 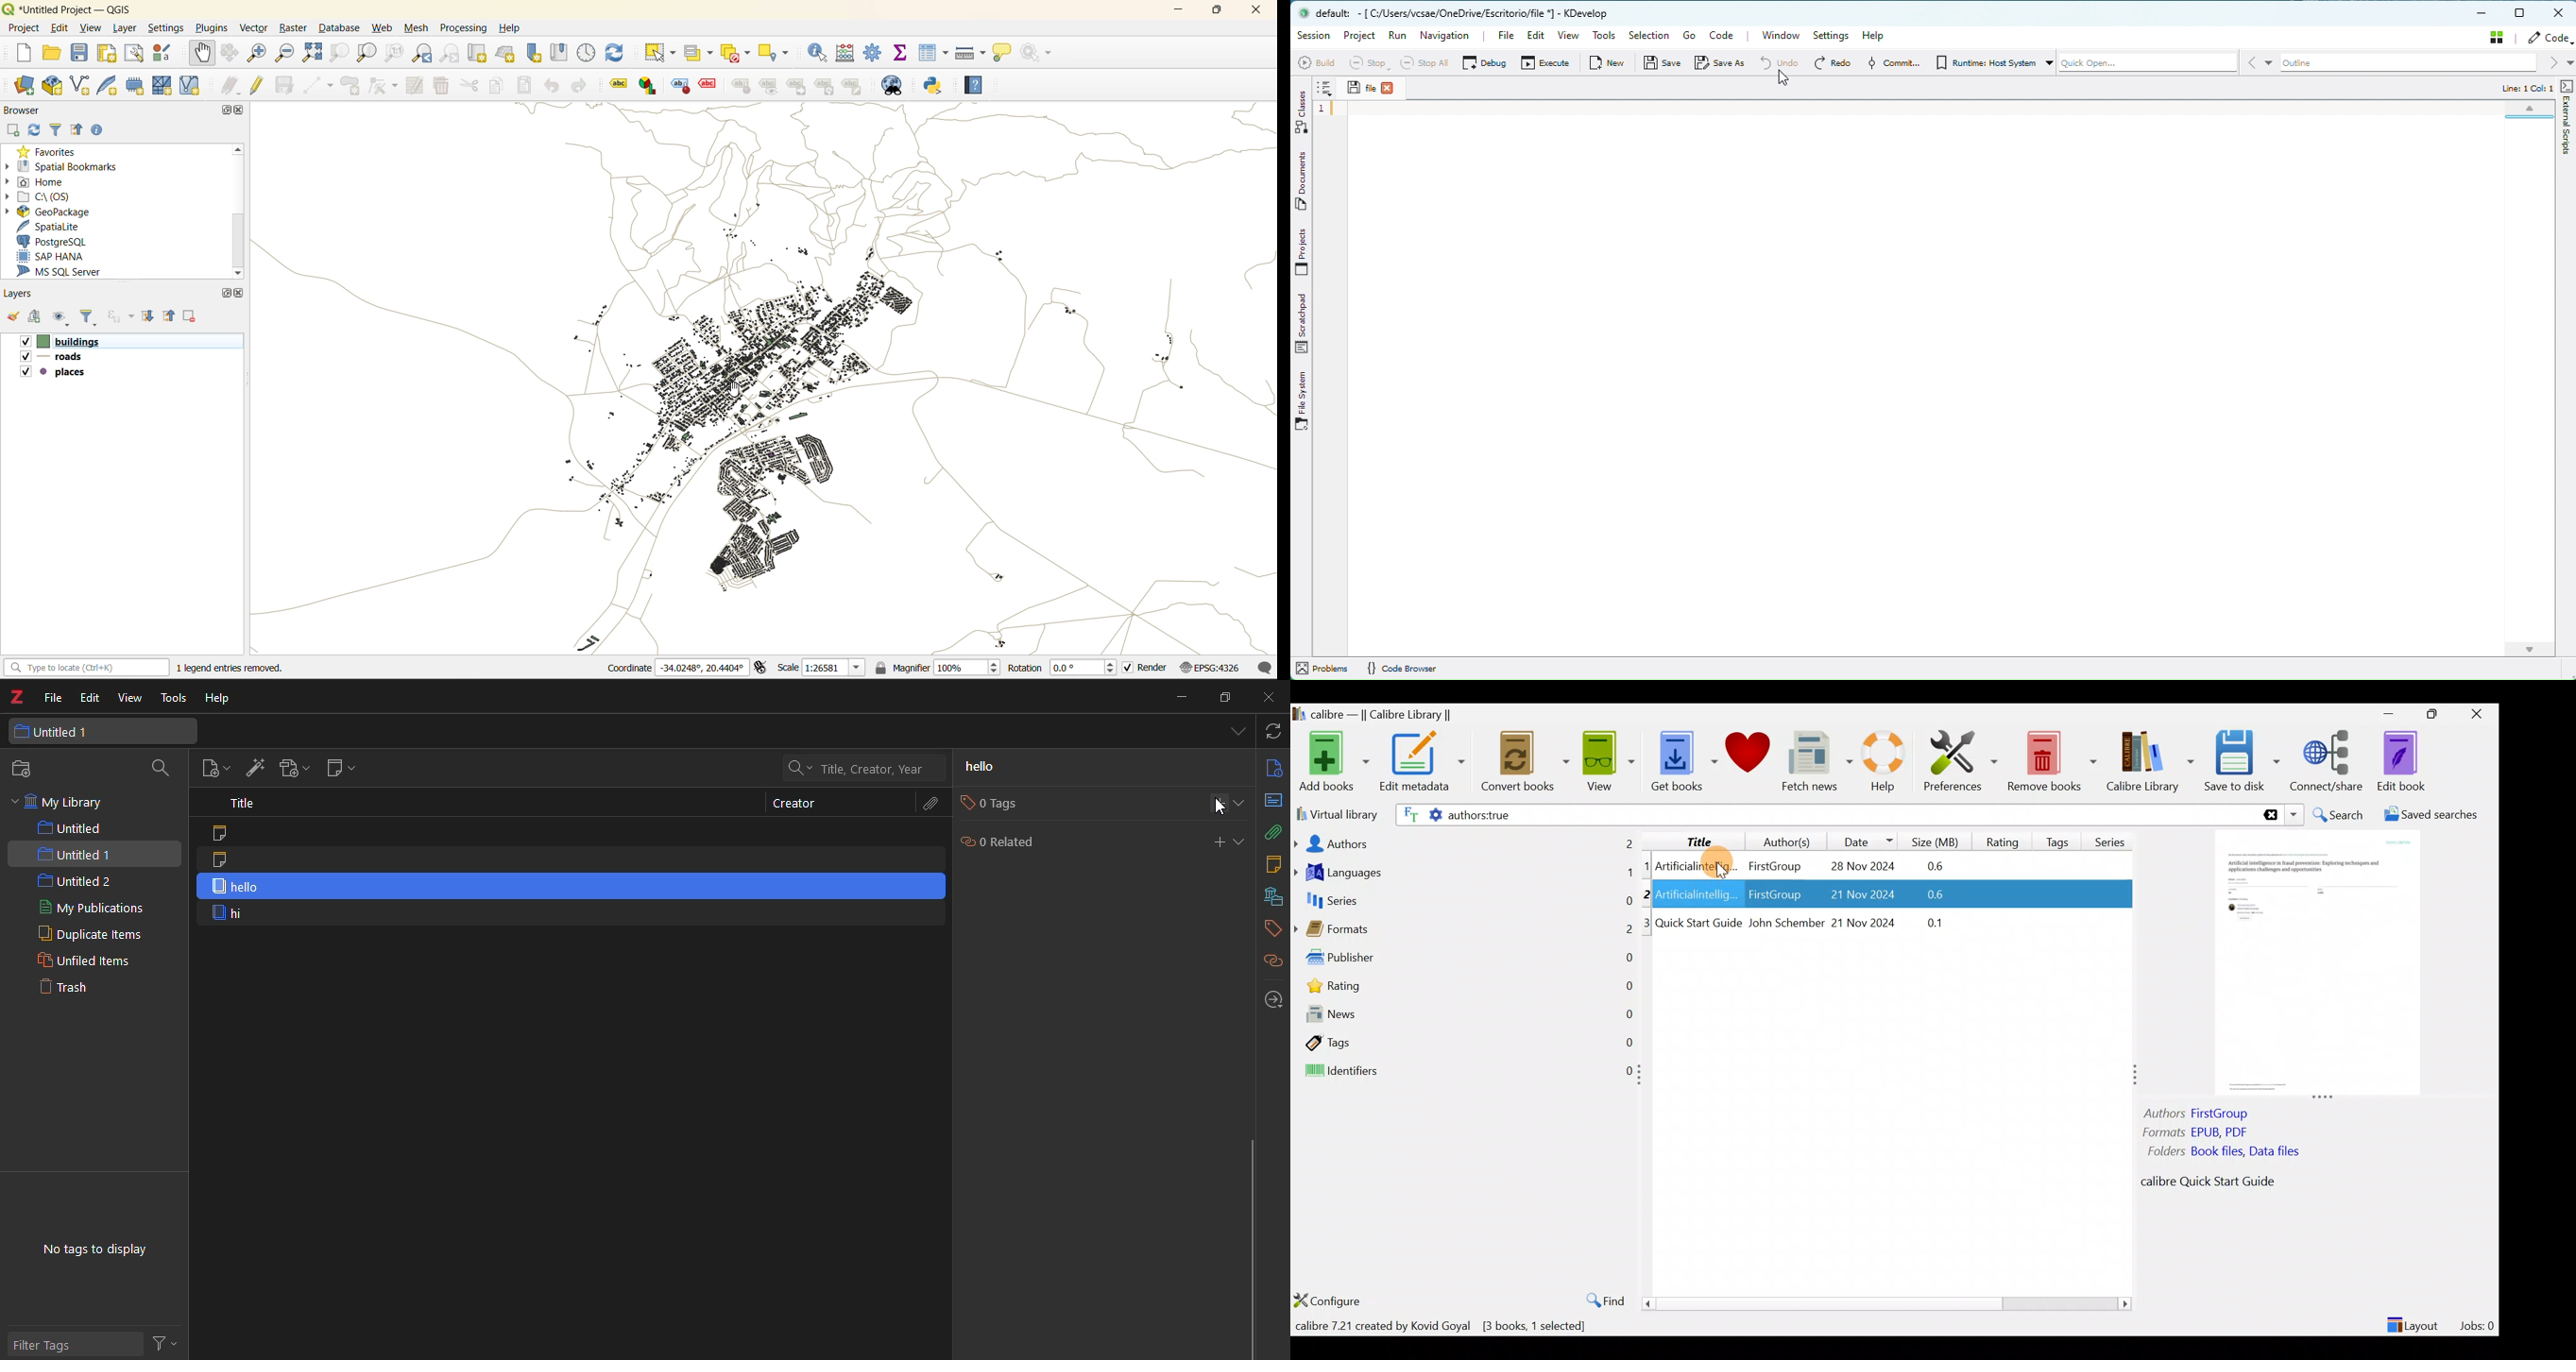 What do you see at coordinates (866, 768) in the screenshot?
I see `search` at bounding box center [866, 768].